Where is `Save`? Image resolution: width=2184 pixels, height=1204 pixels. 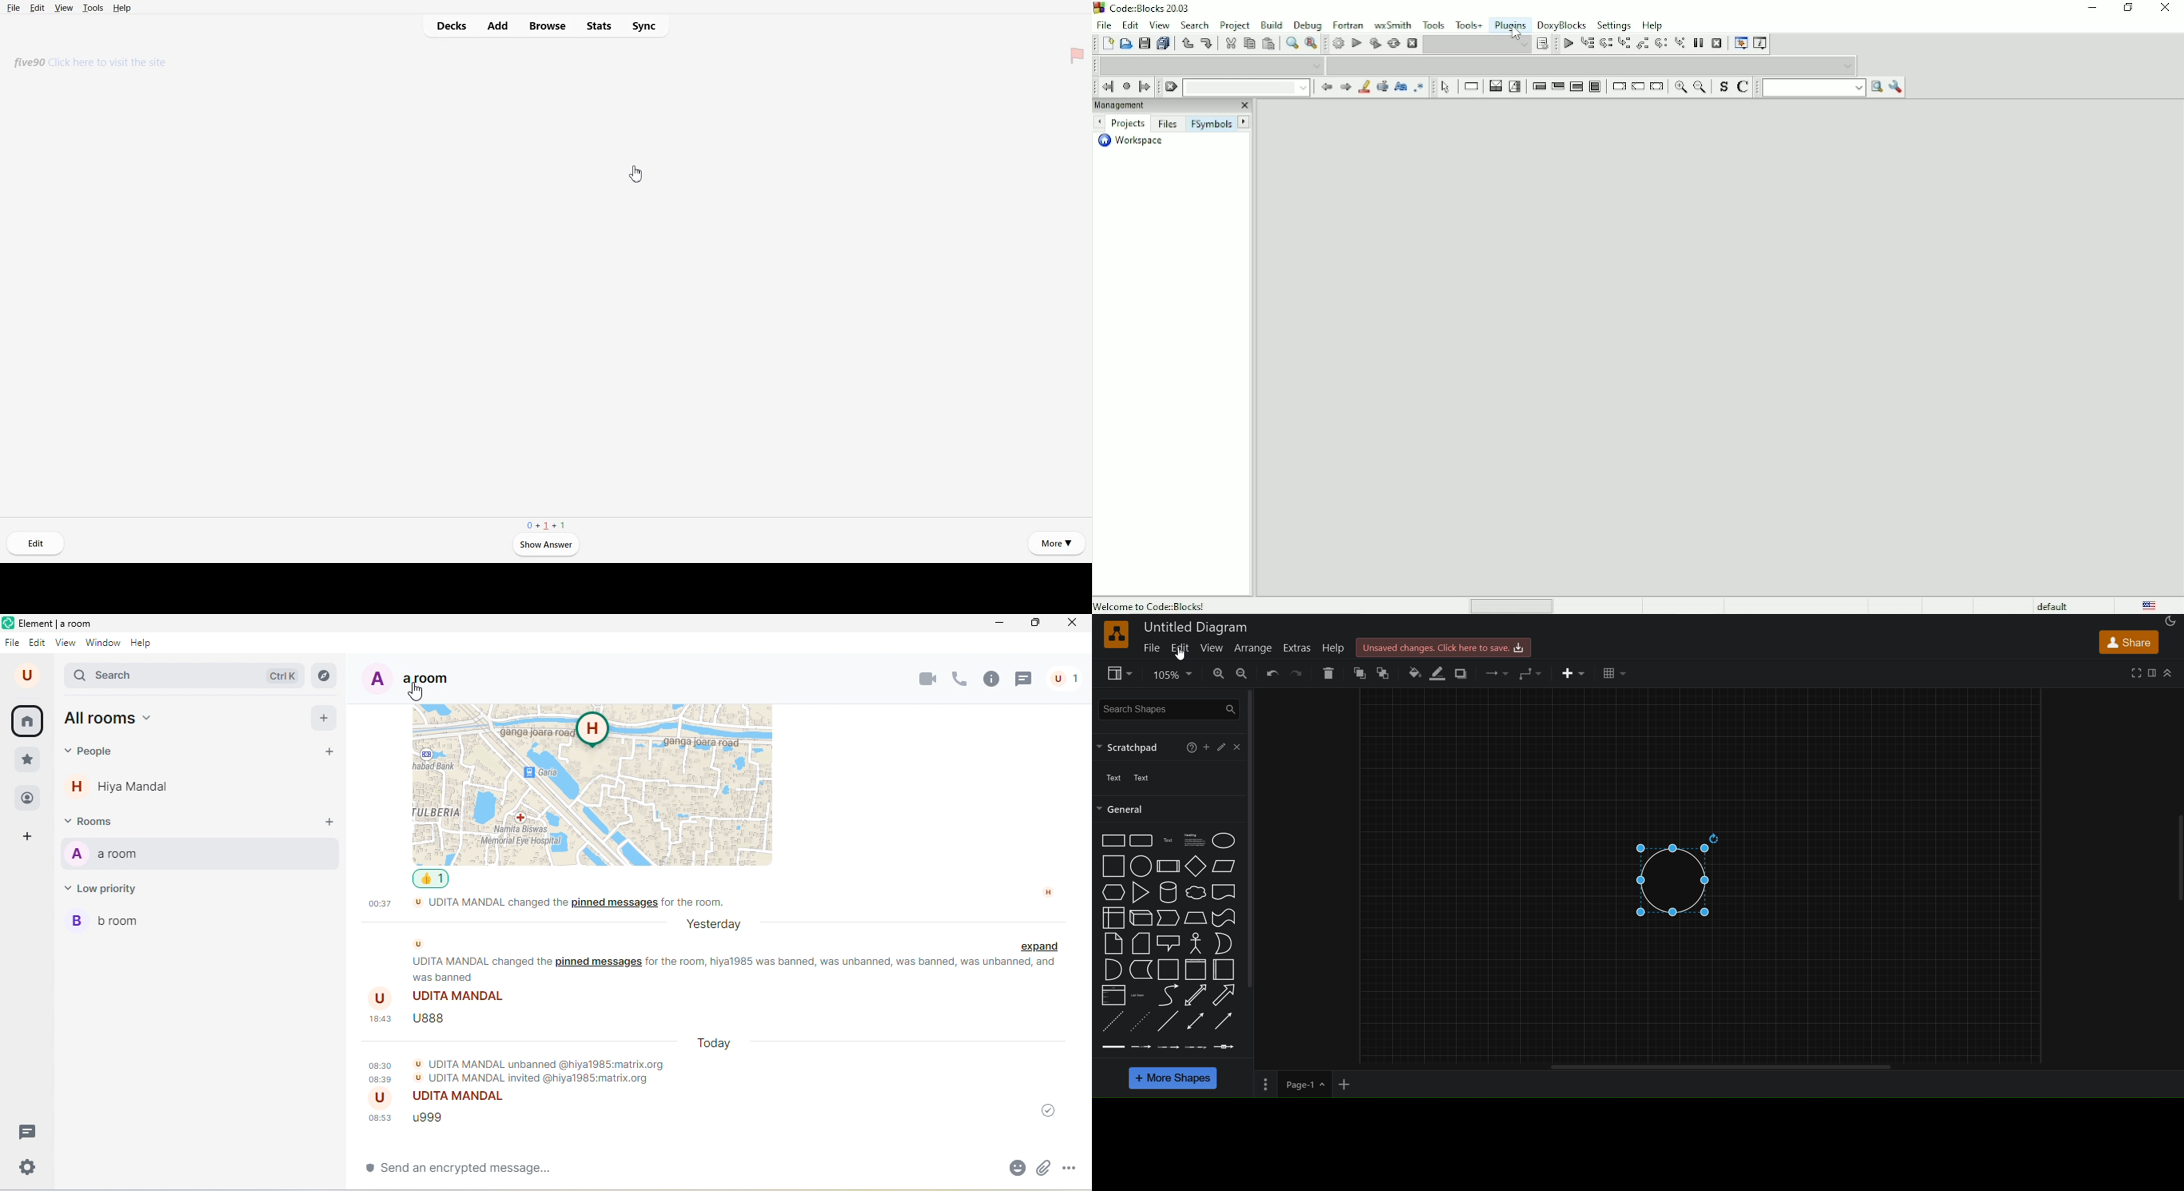
Save is located at coordinates (1143, 44).